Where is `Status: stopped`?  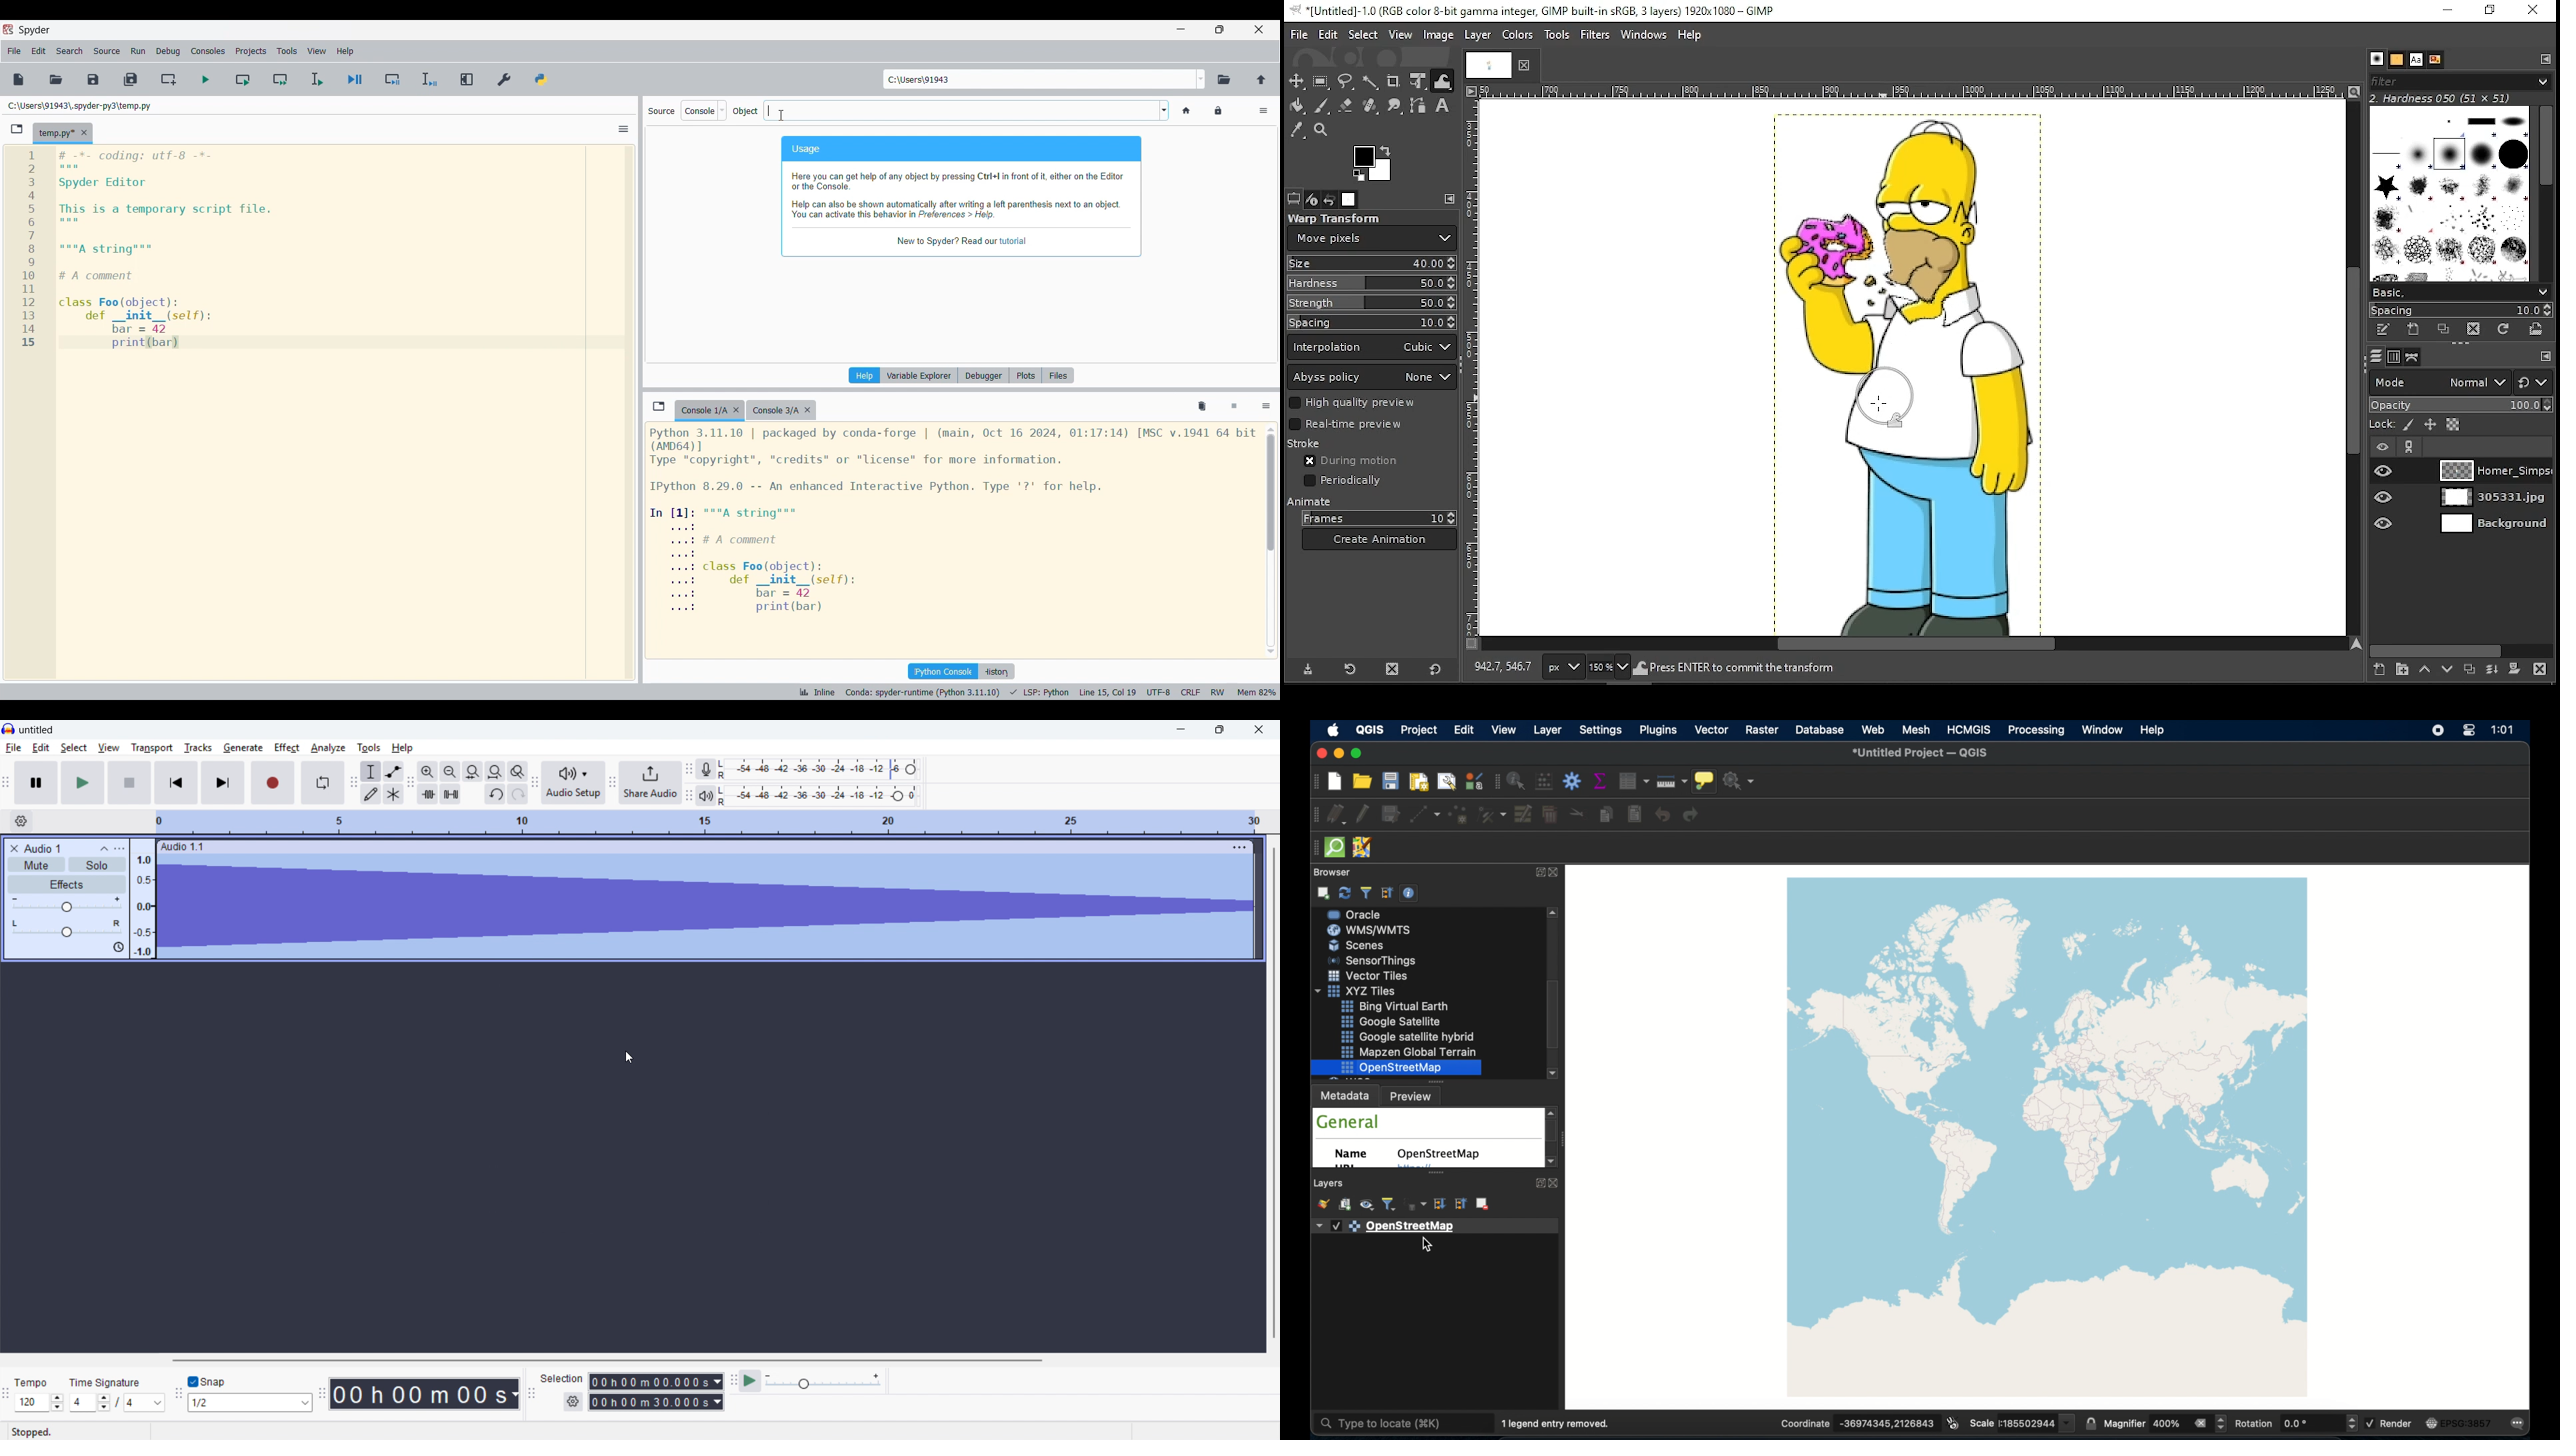
Status: stopped is located at coordinates (34, 1431).